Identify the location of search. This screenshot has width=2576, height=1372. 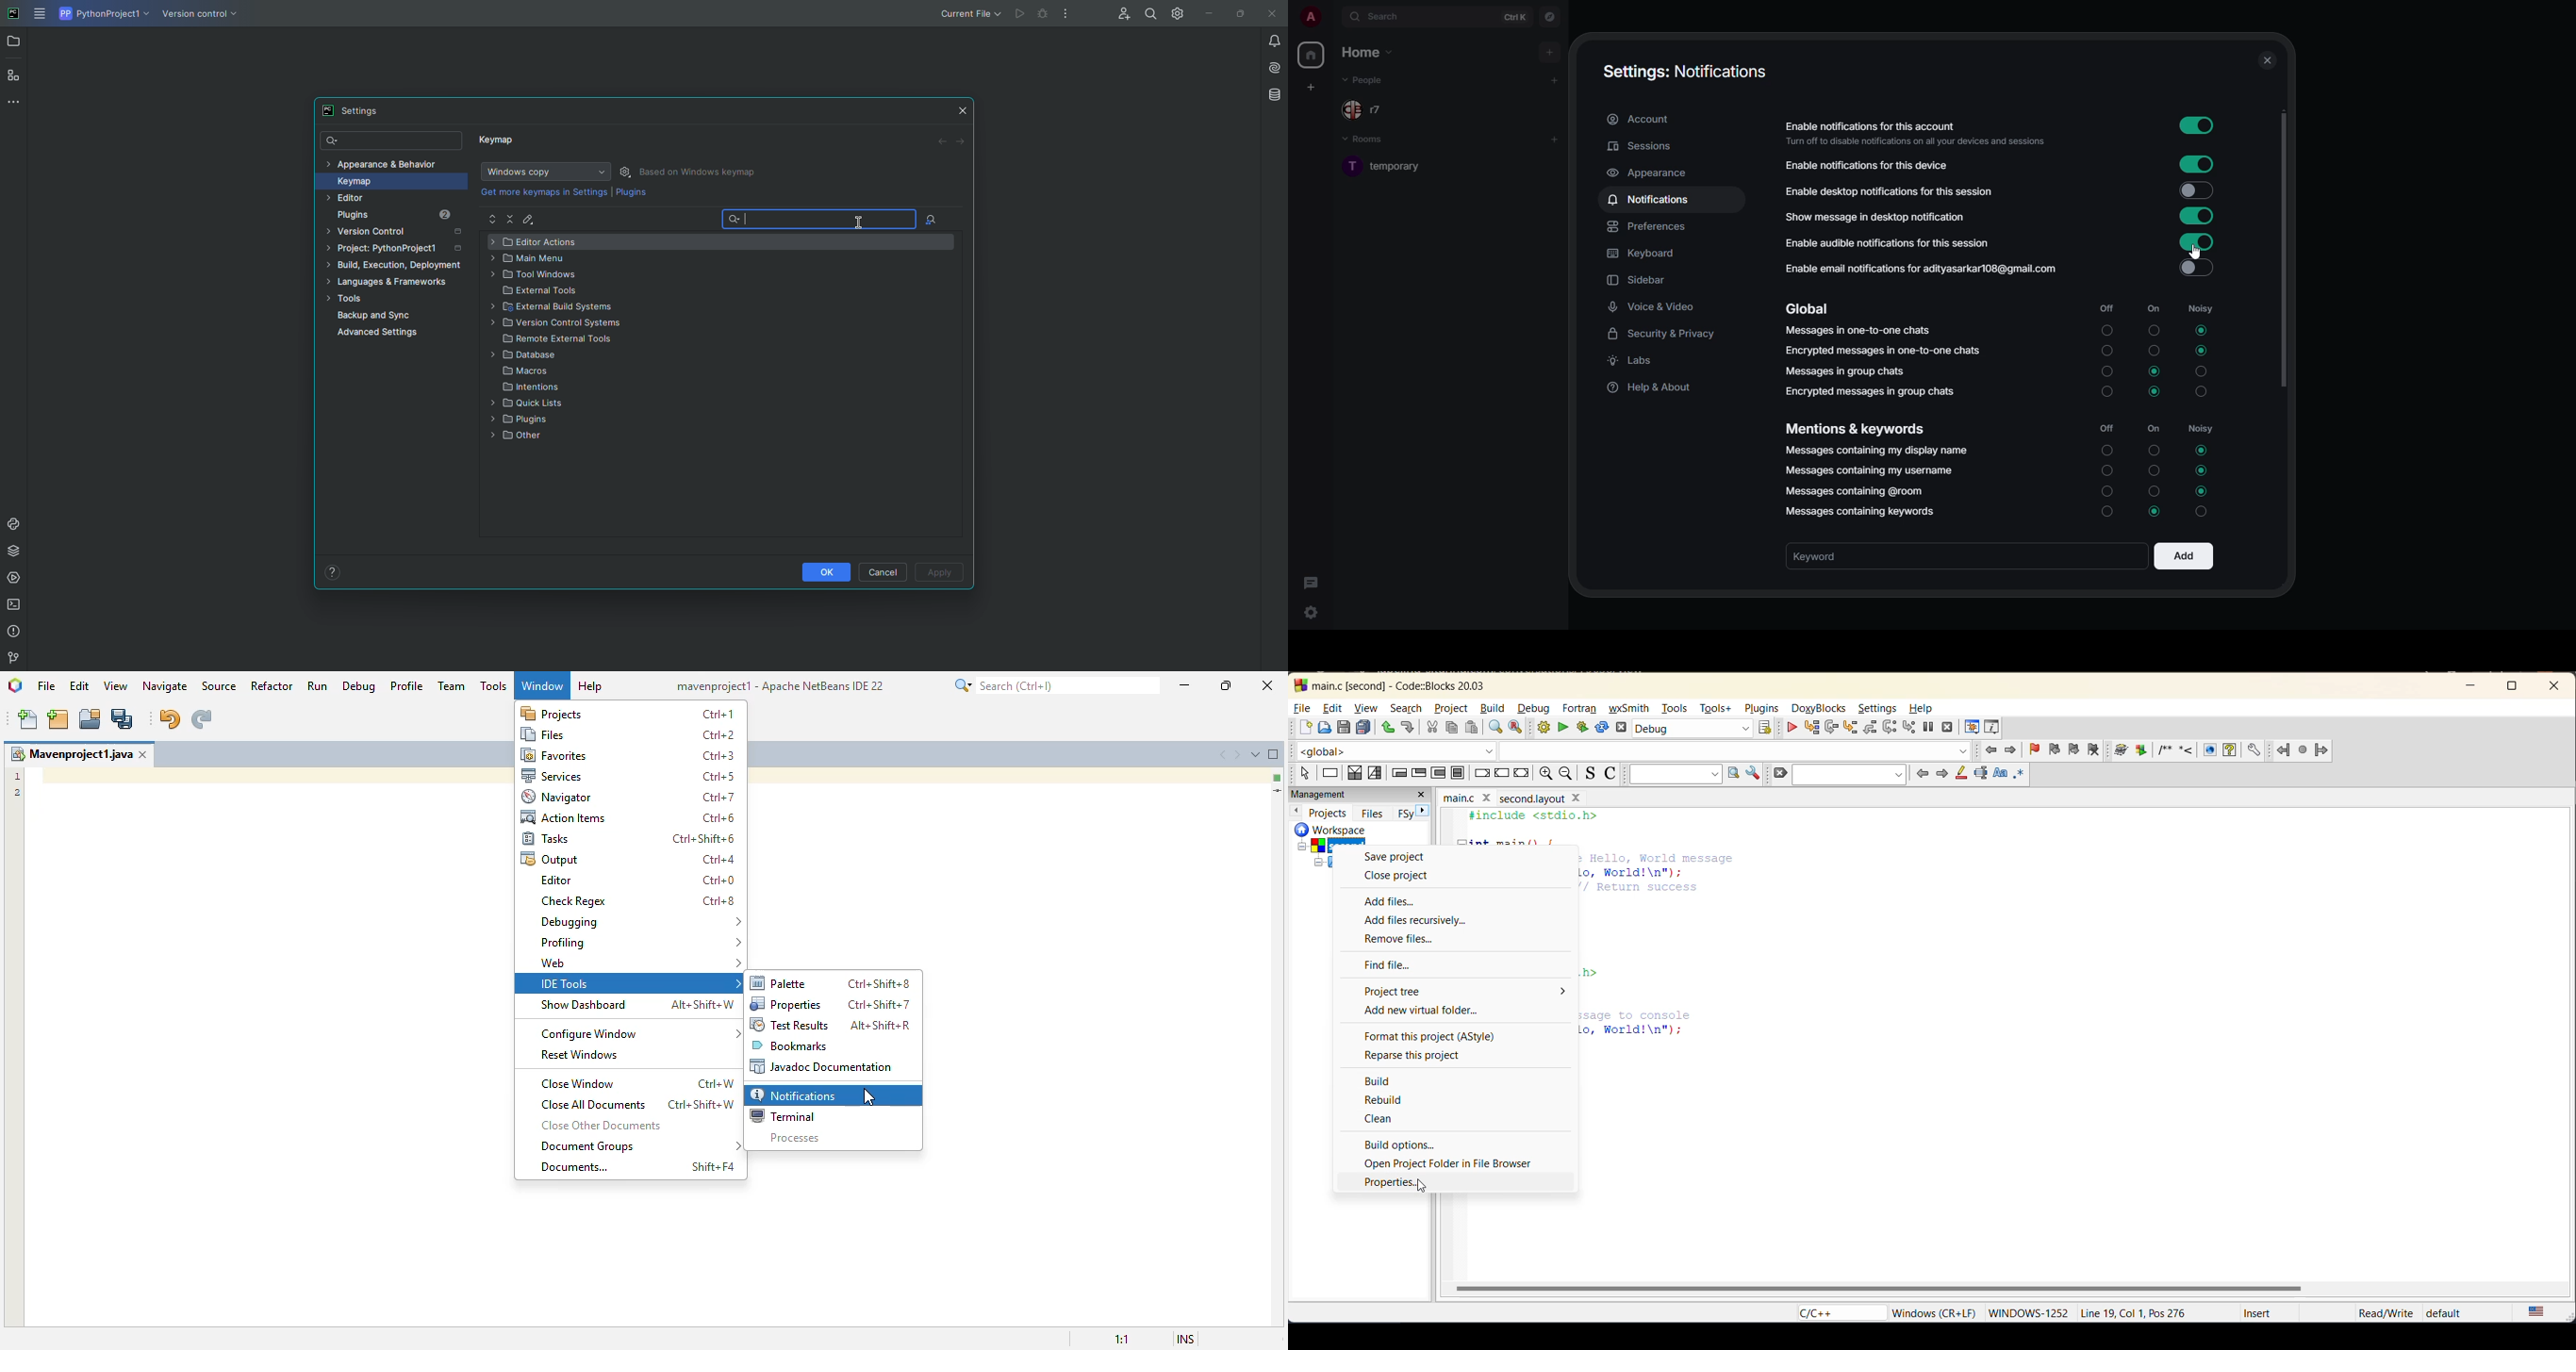
(1404, 708).